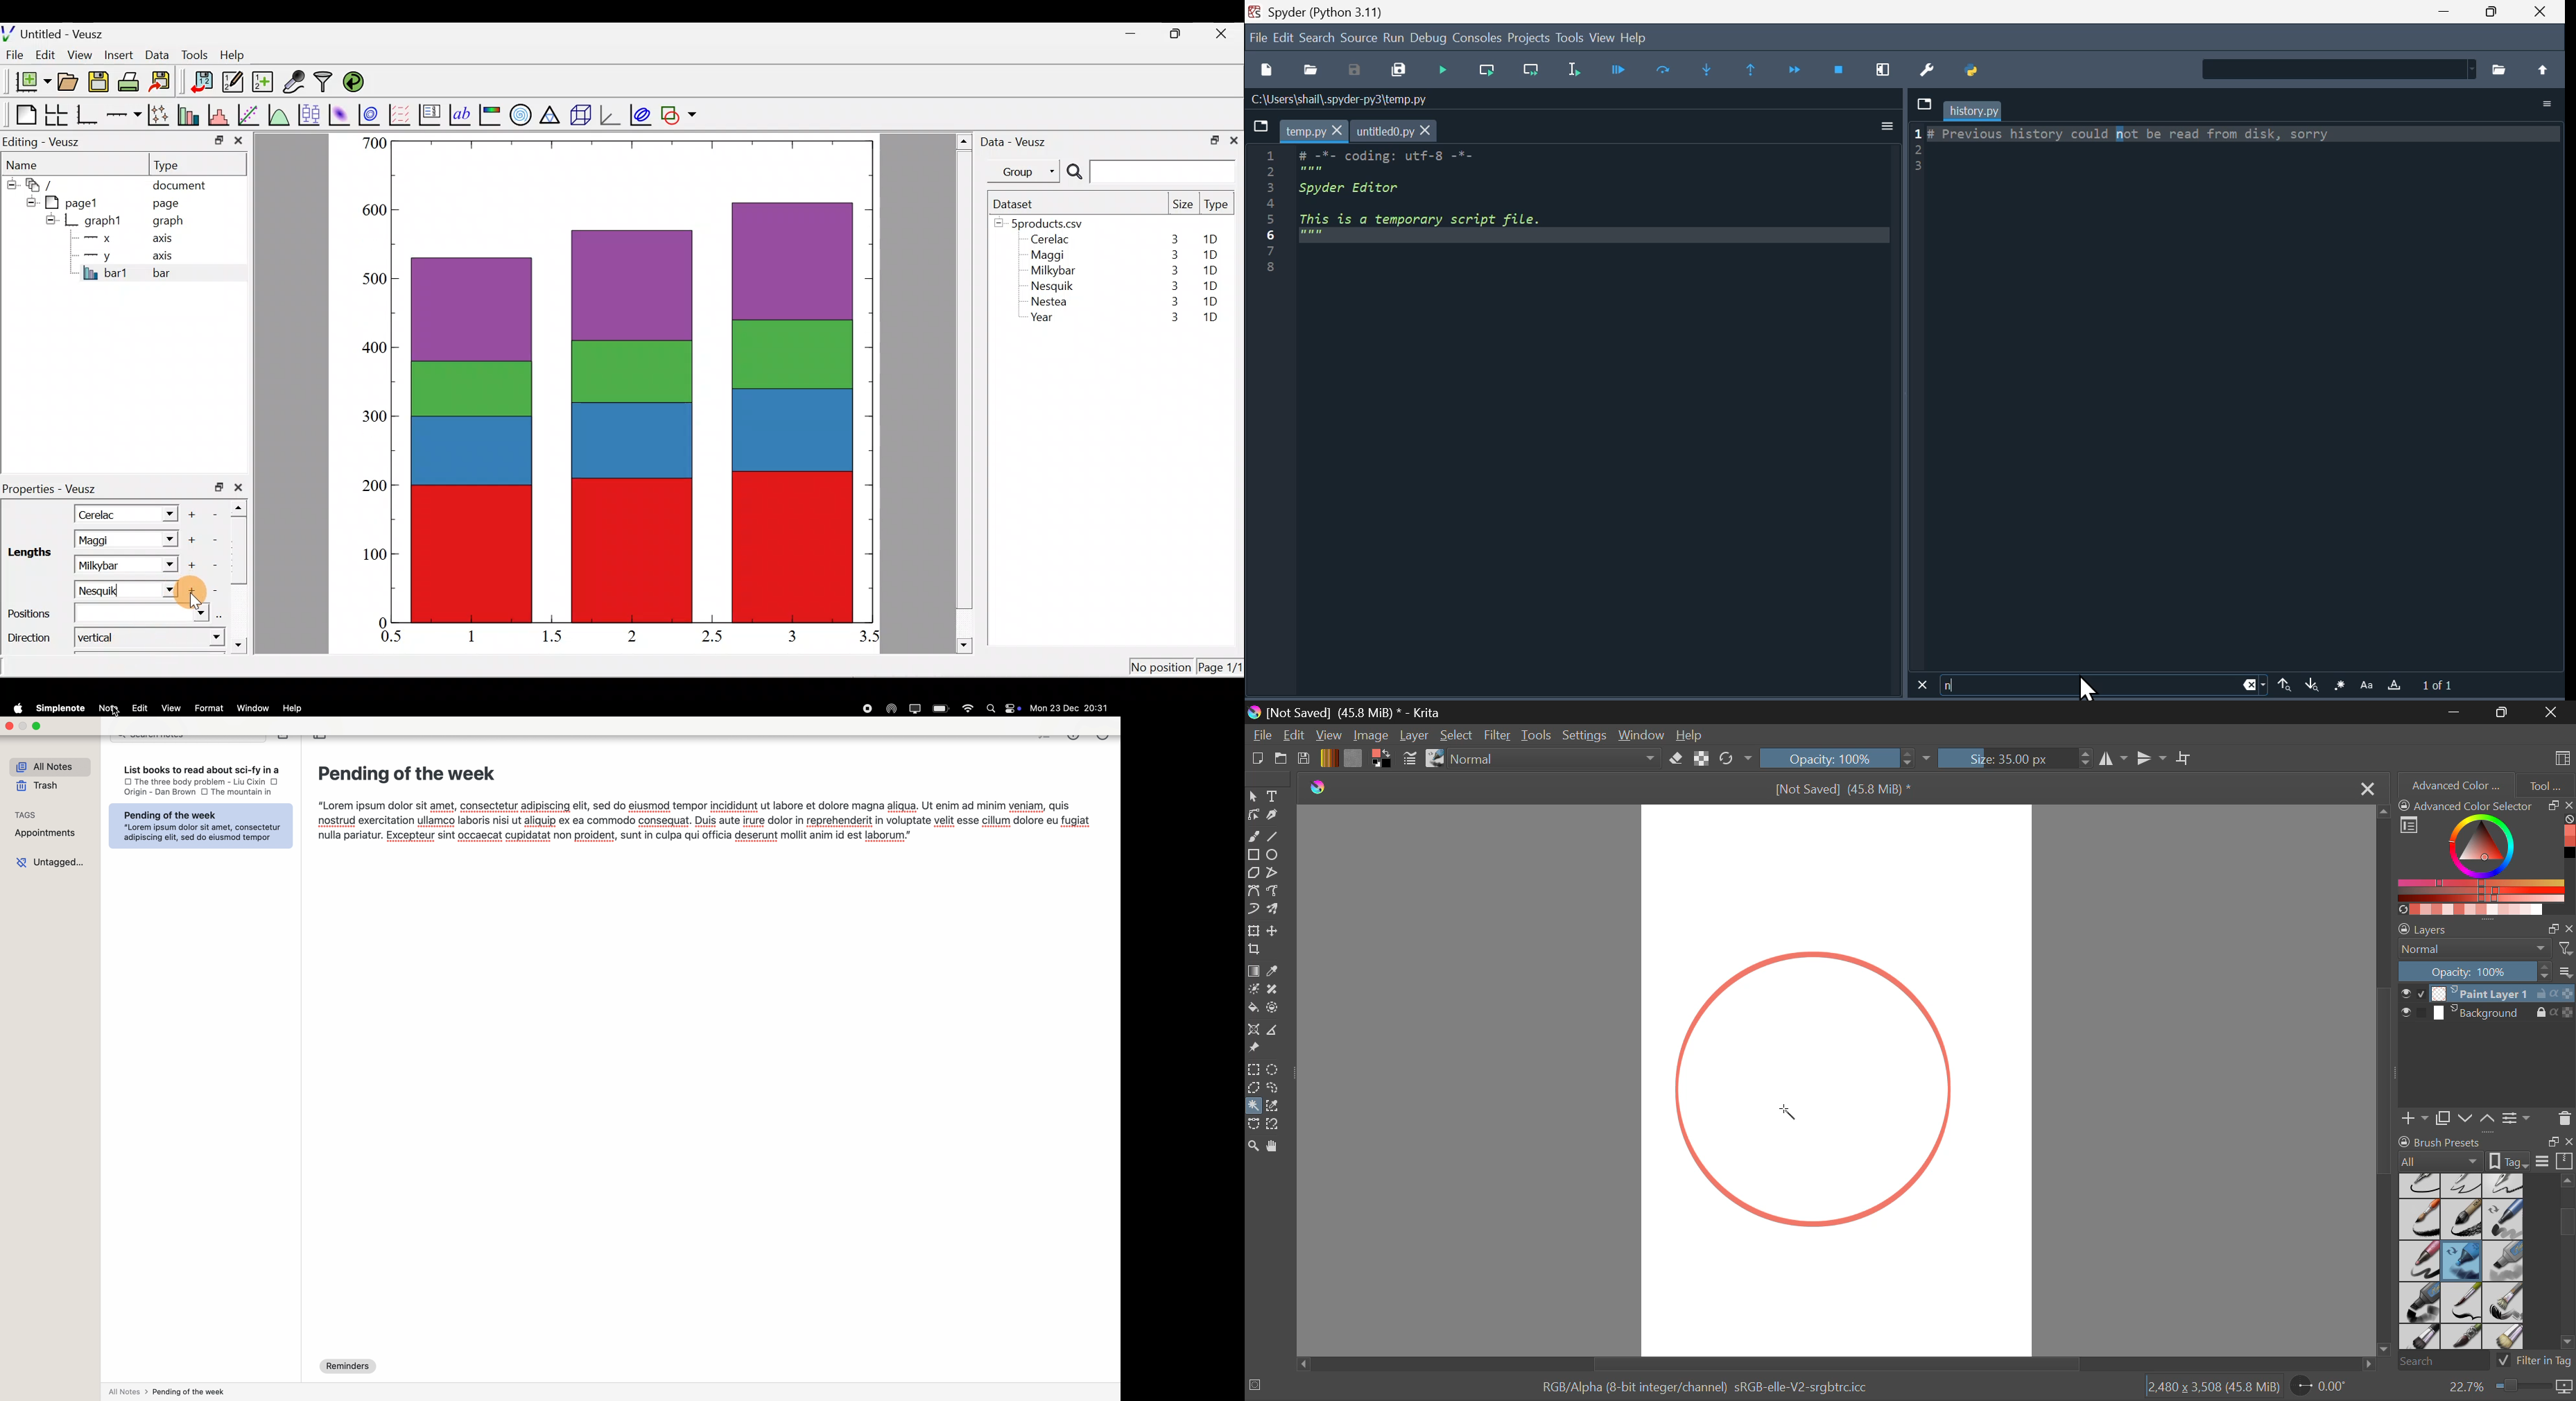 The height and width of the screenshot is (1428, 2576). What do you see at coordinates (1207, 270) in the screenshot?
I see `1D` at bounding box center [1207, 270].